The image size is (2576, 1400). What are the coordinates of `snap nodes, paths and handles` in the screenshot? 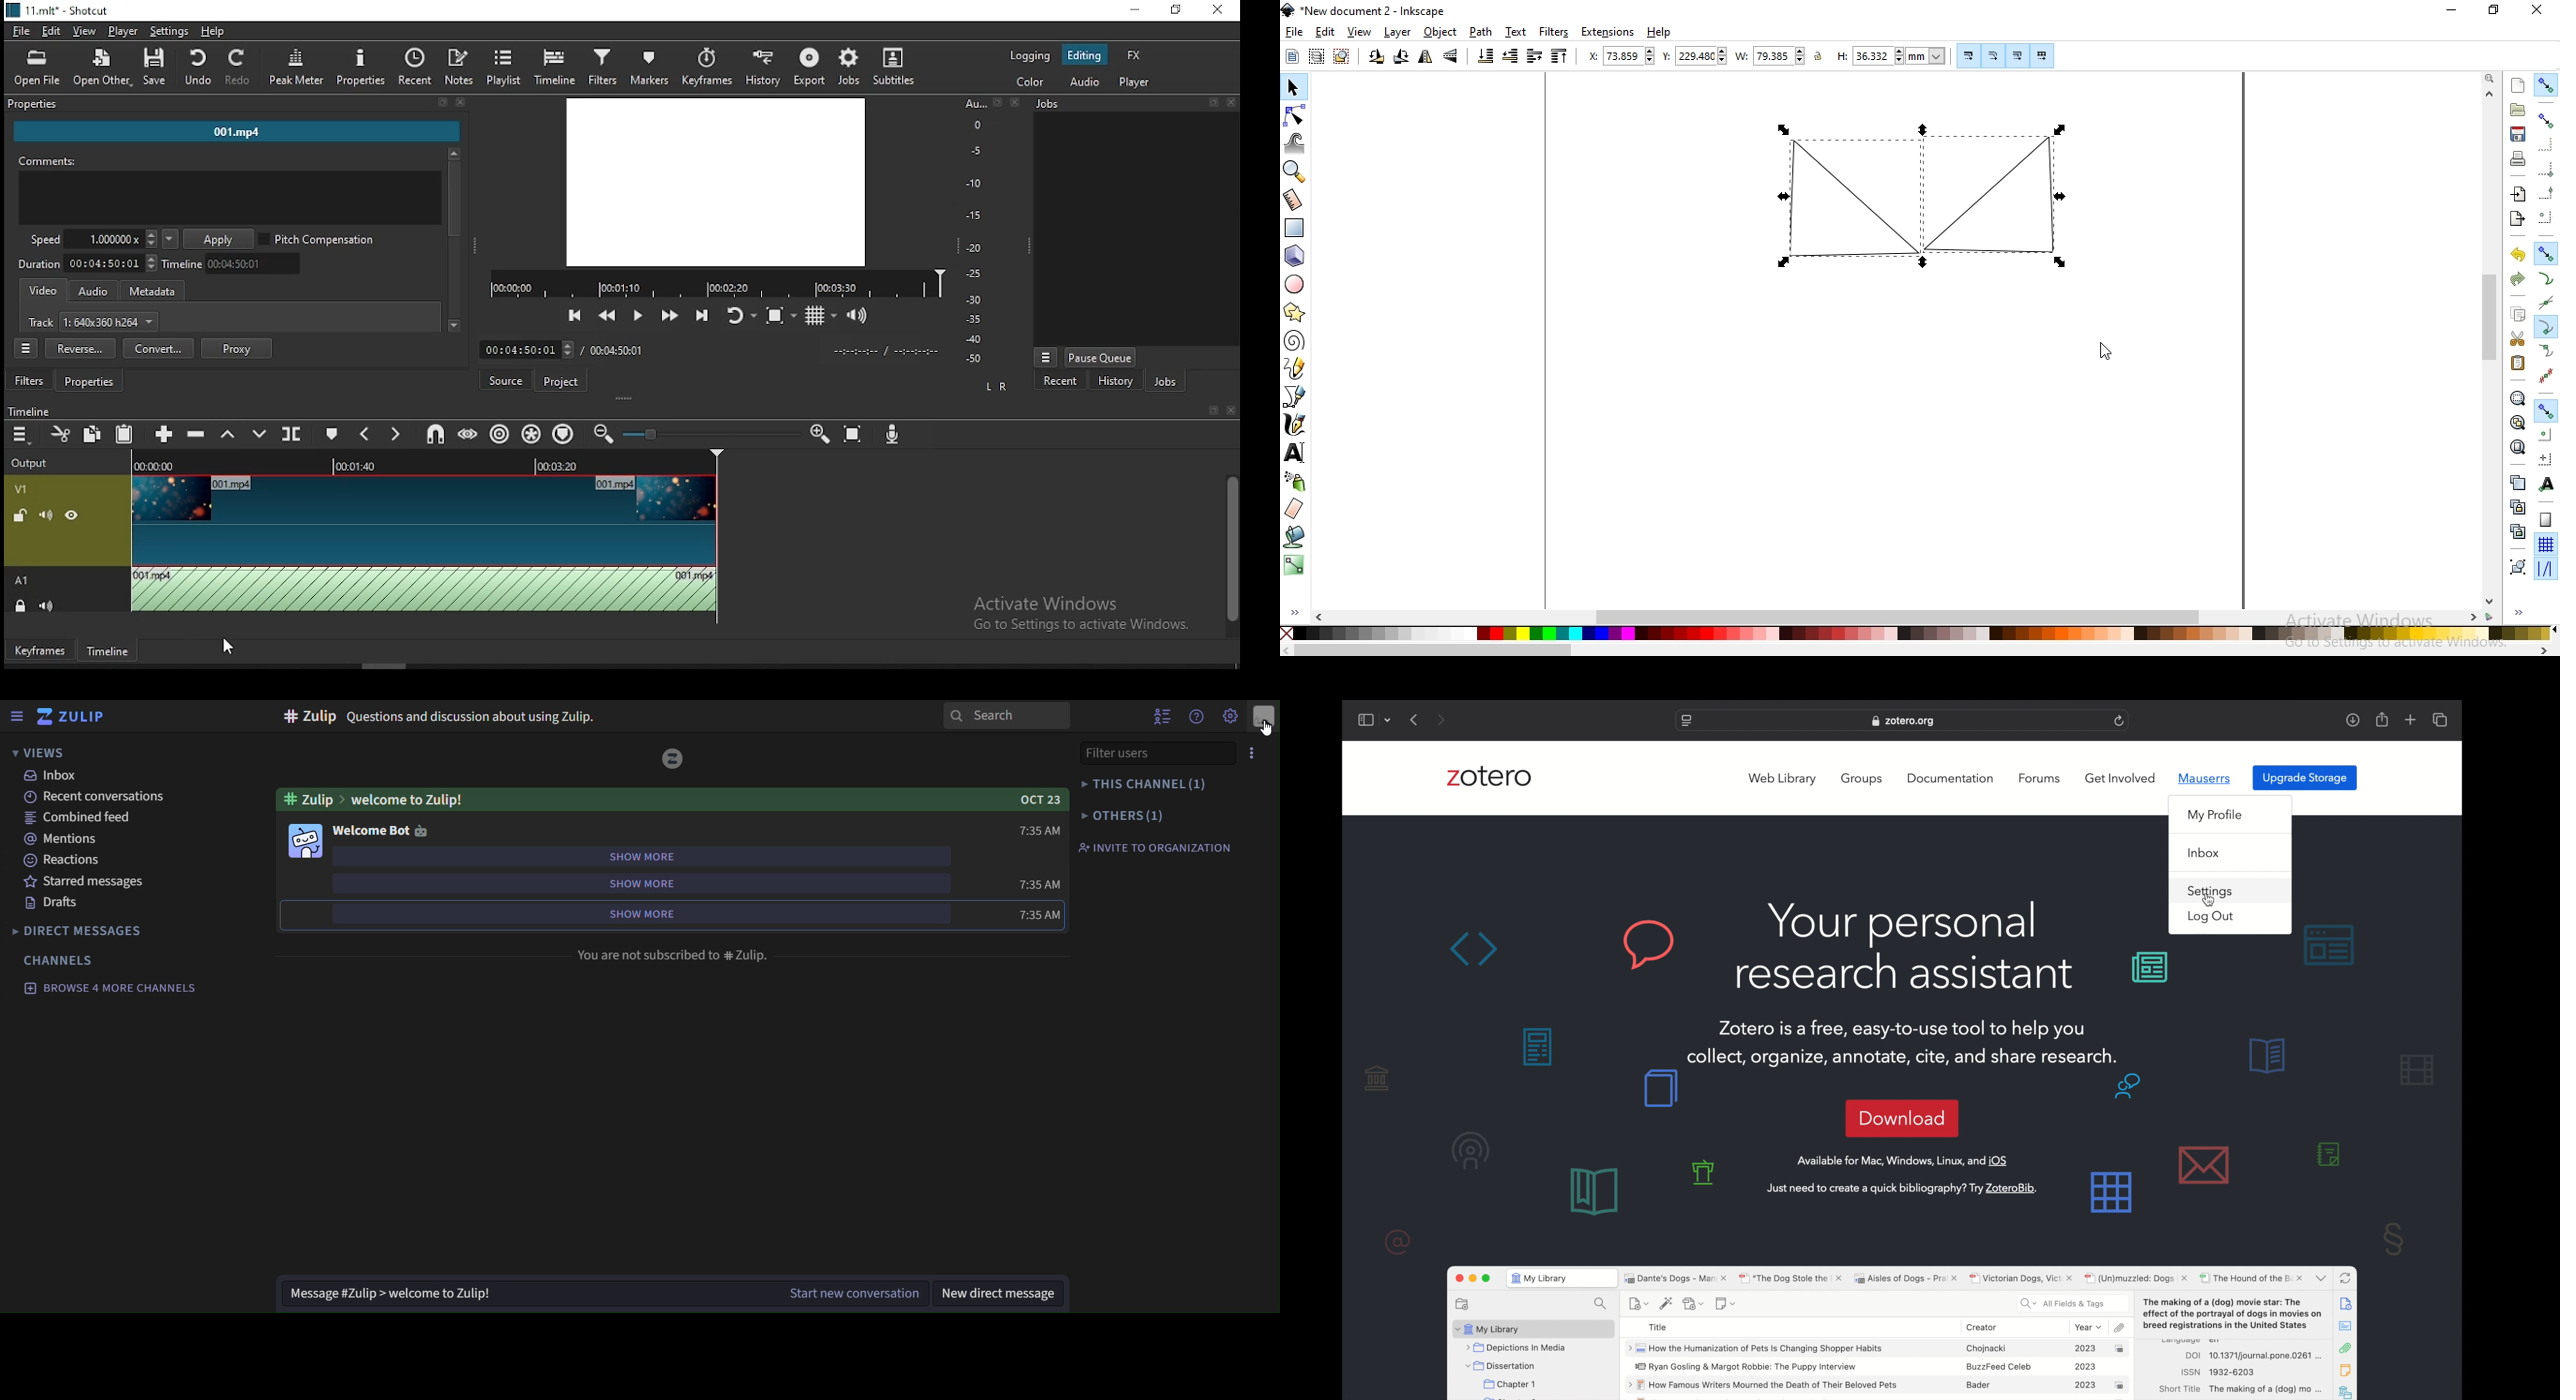 It's located at (2546, 254).